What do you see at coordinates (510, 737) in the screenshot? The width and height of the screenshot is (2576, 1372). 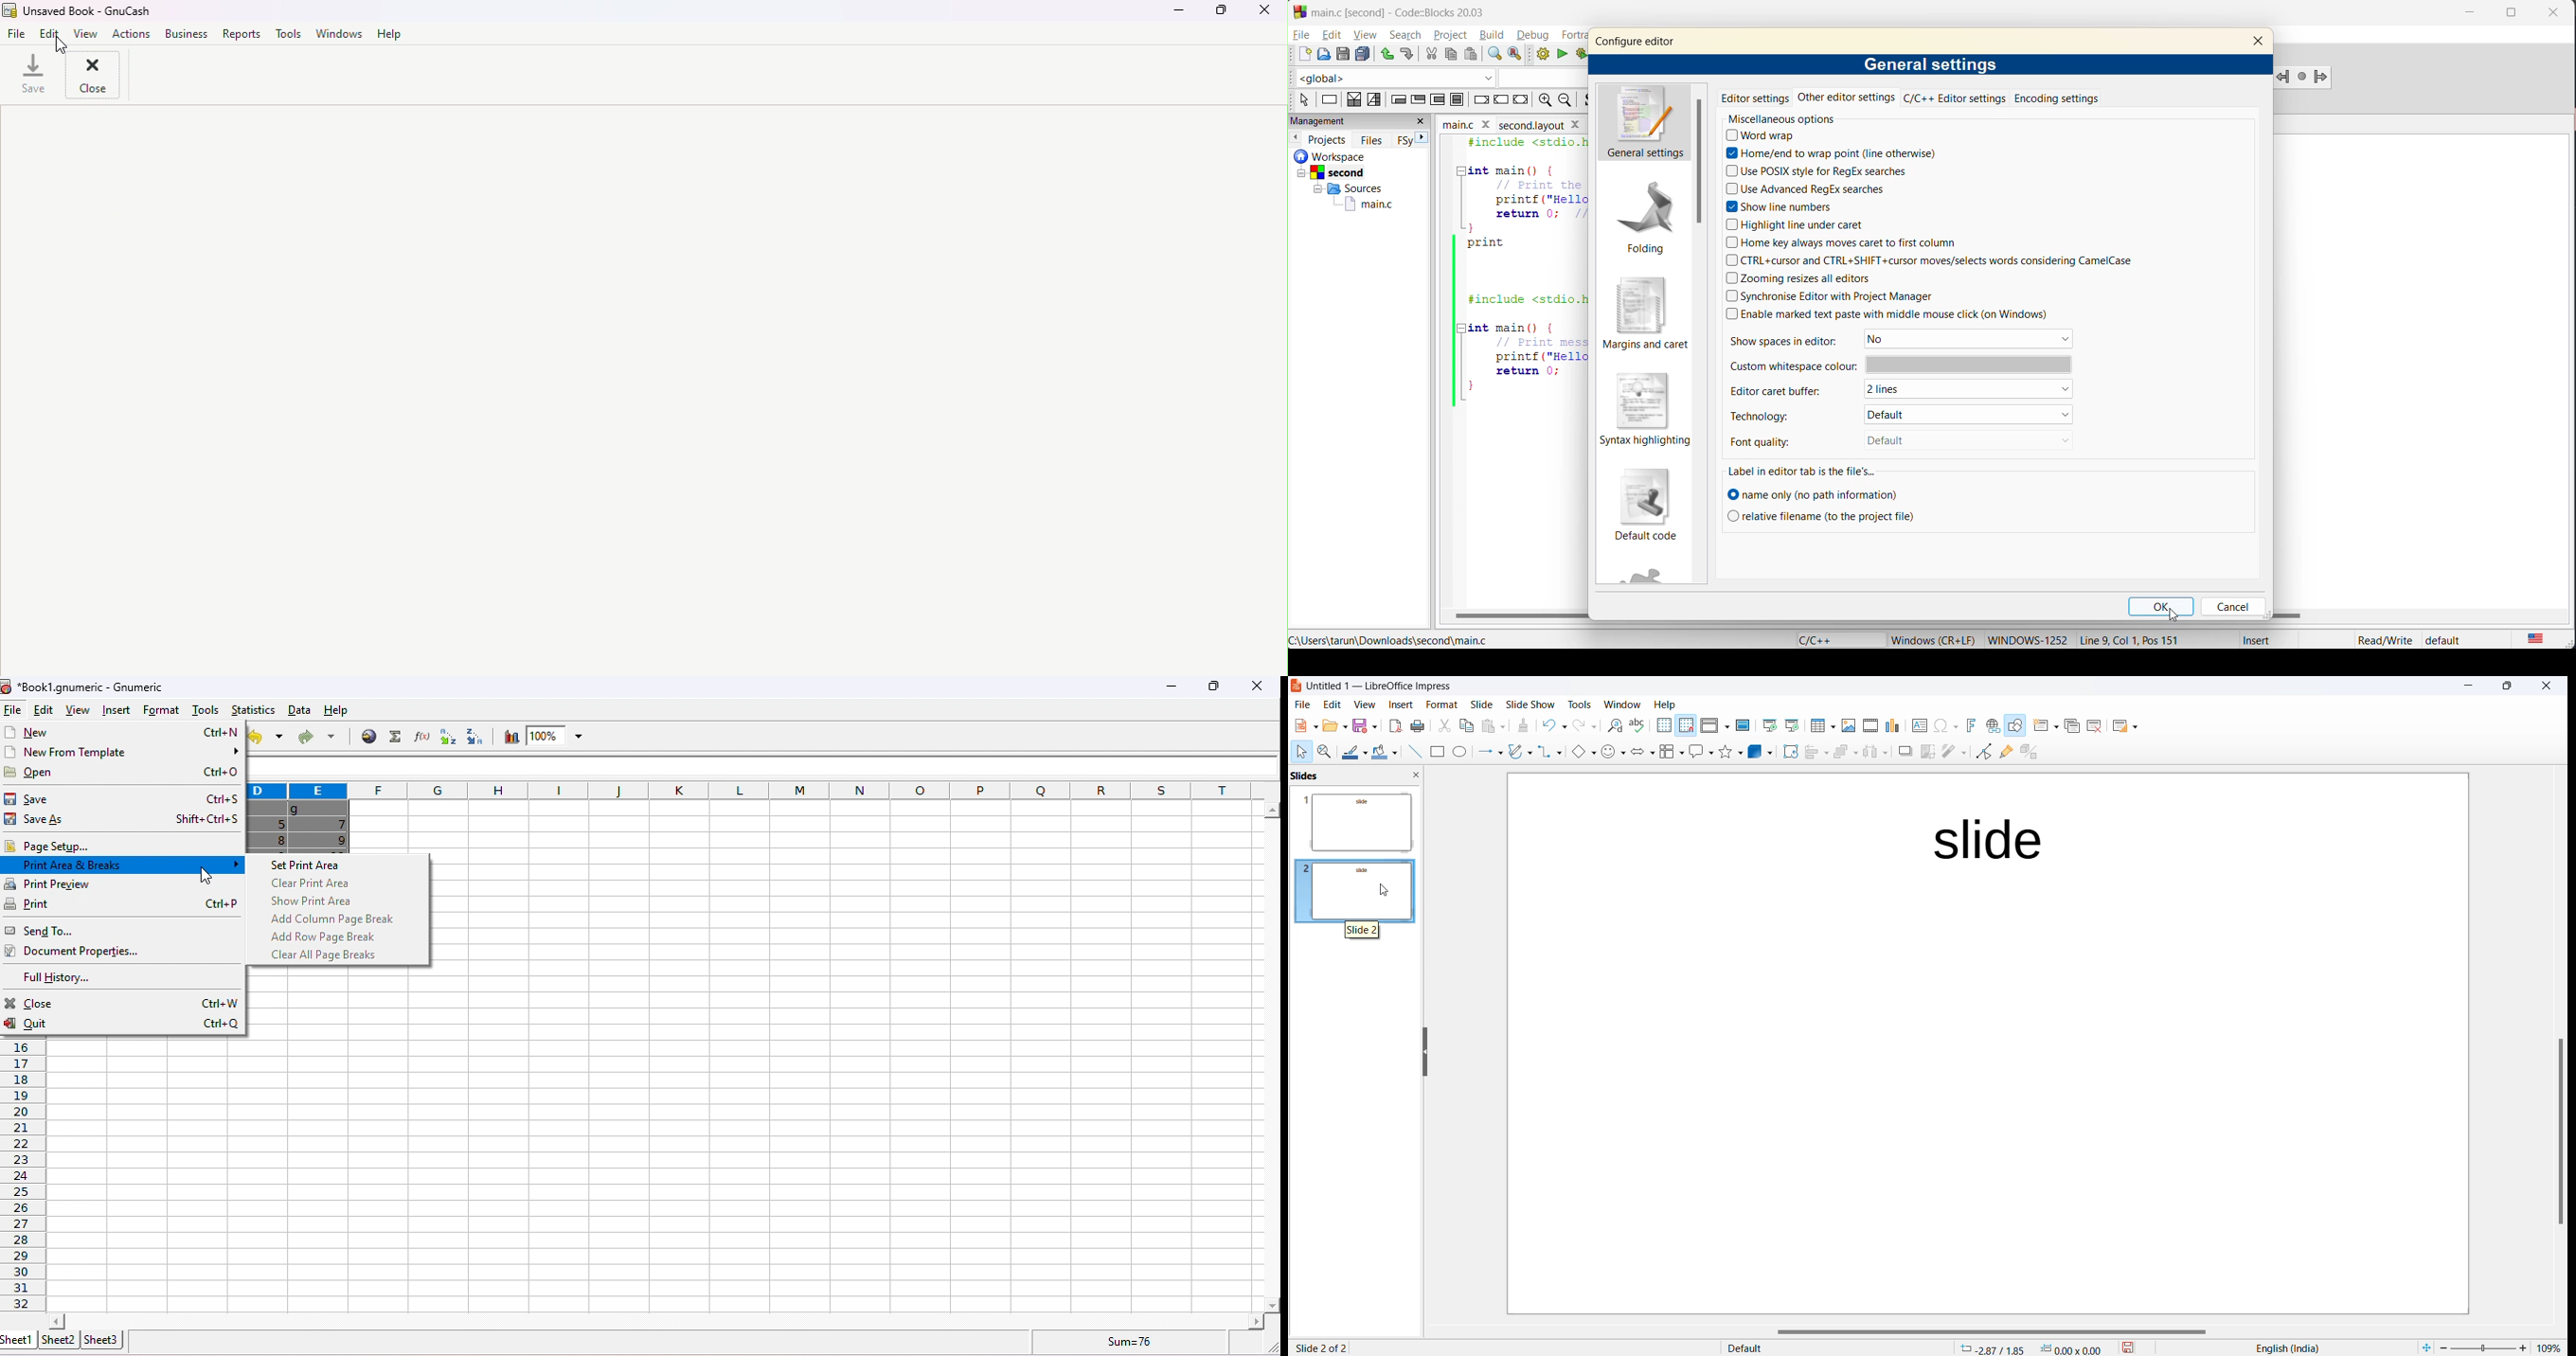 I see `chart` at bounding box center [510, 737].